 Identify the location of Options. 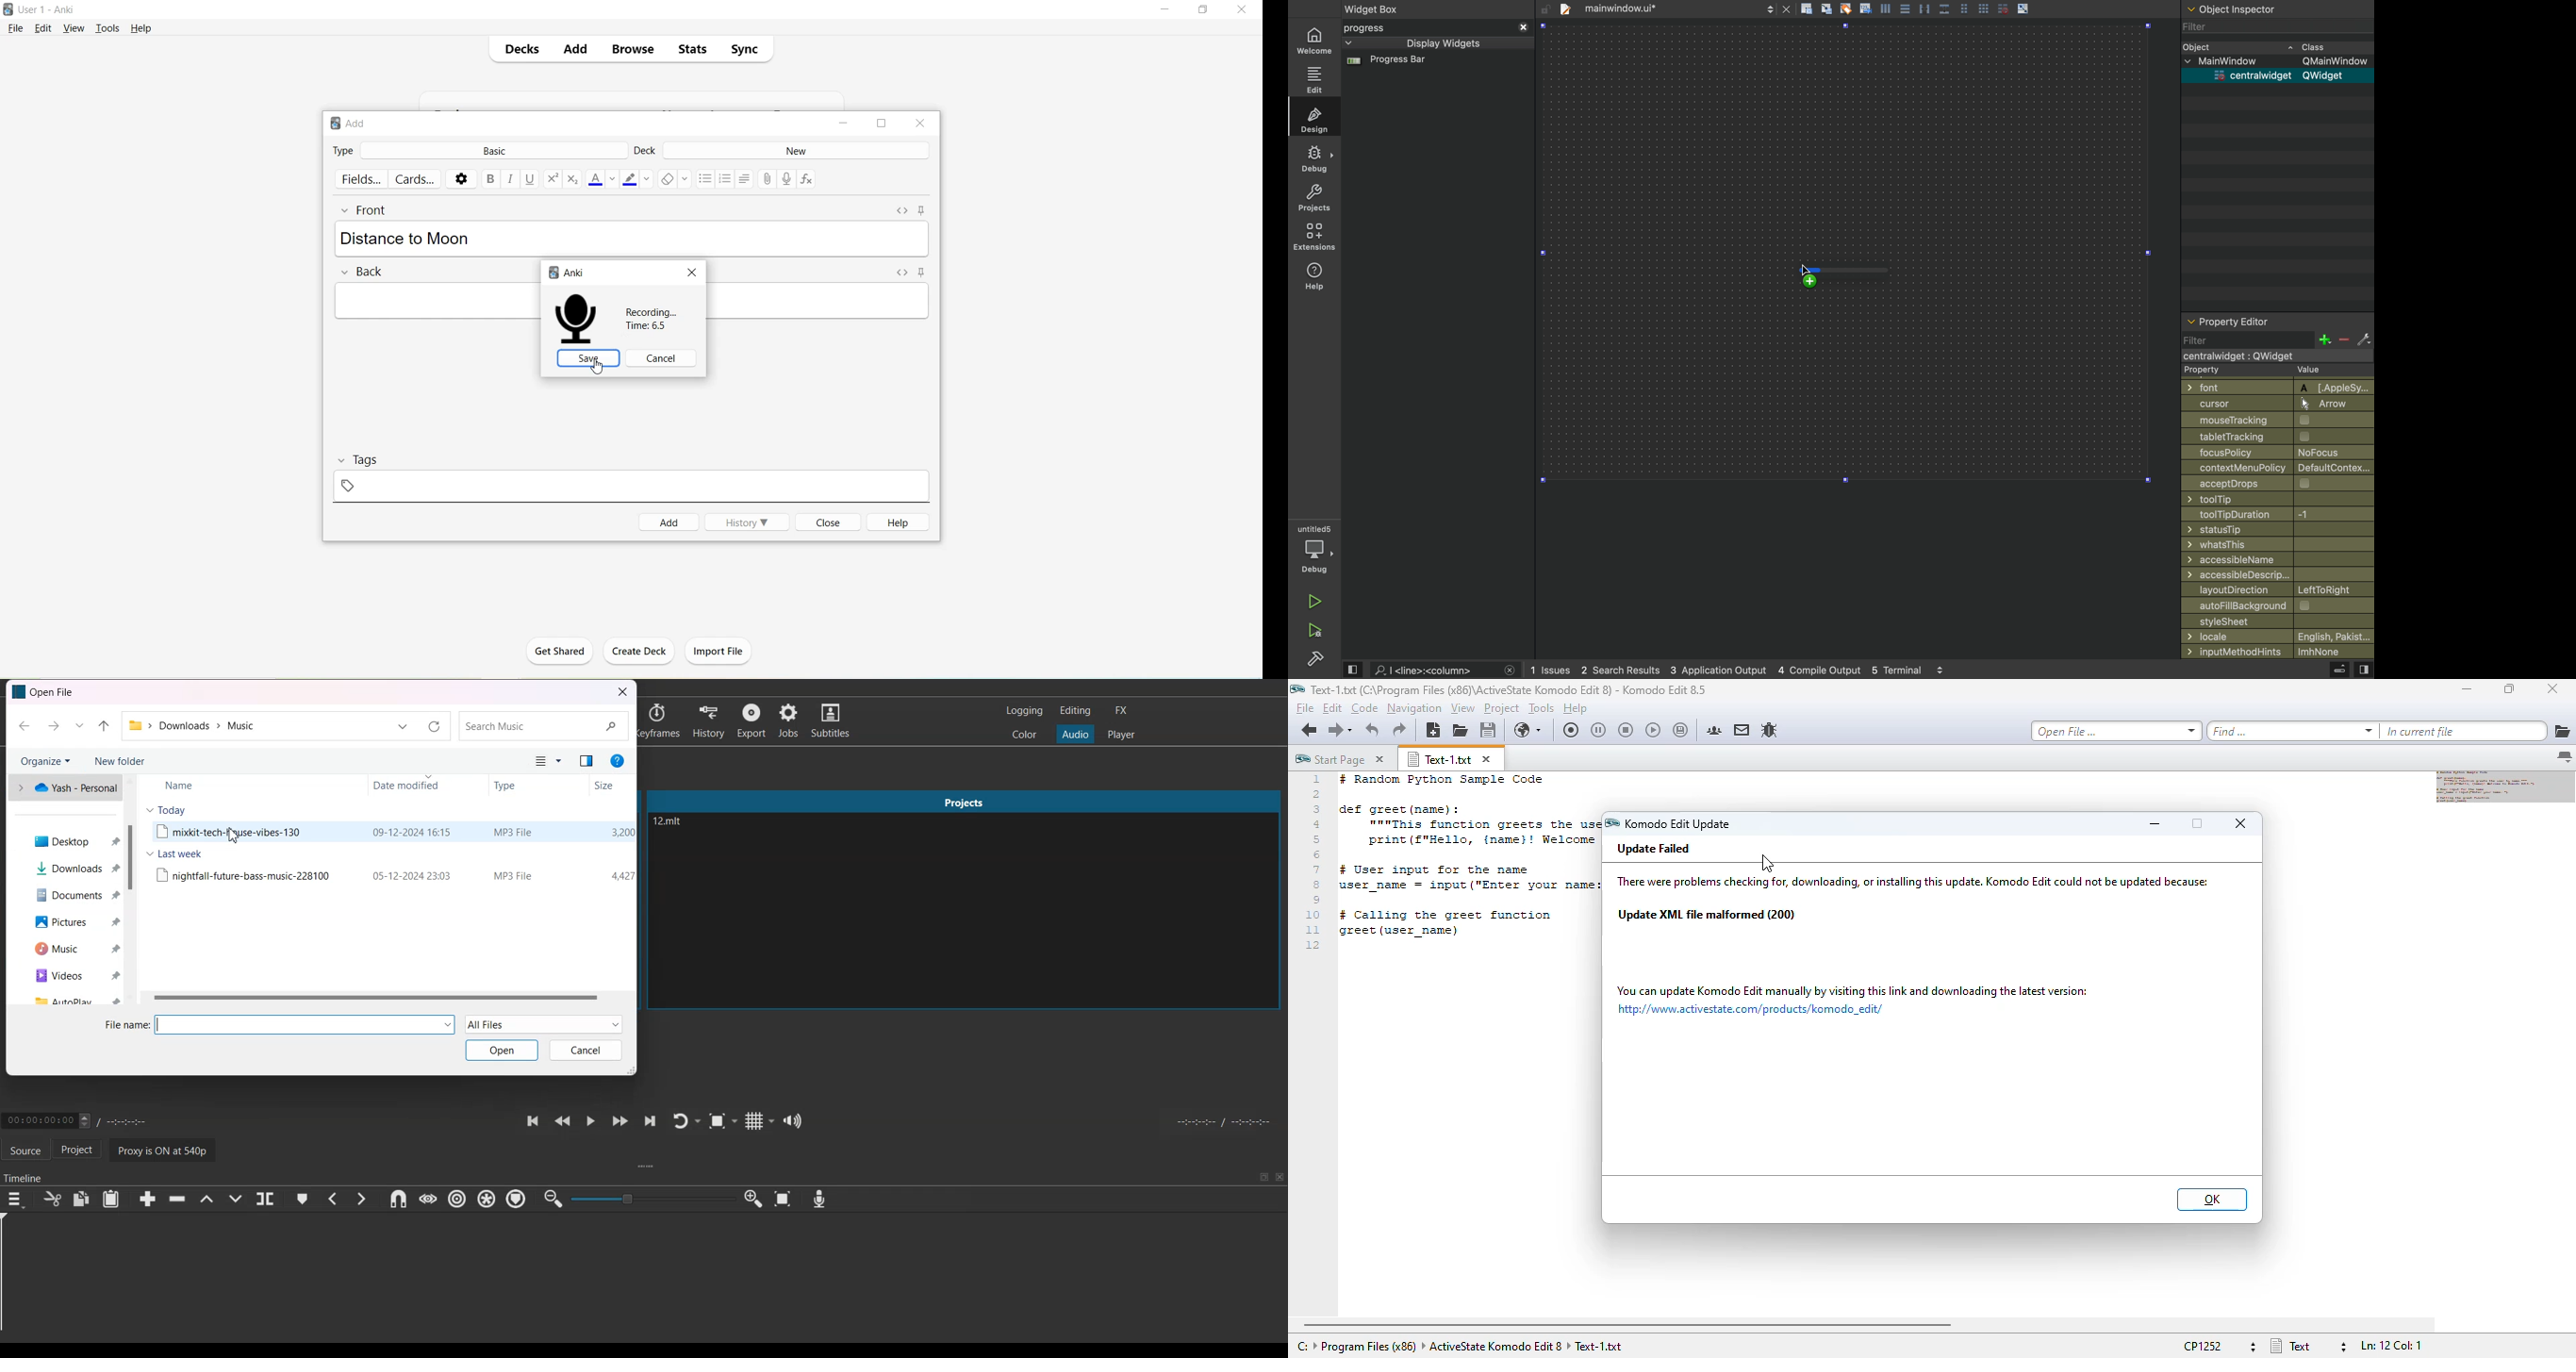
(460, 179).